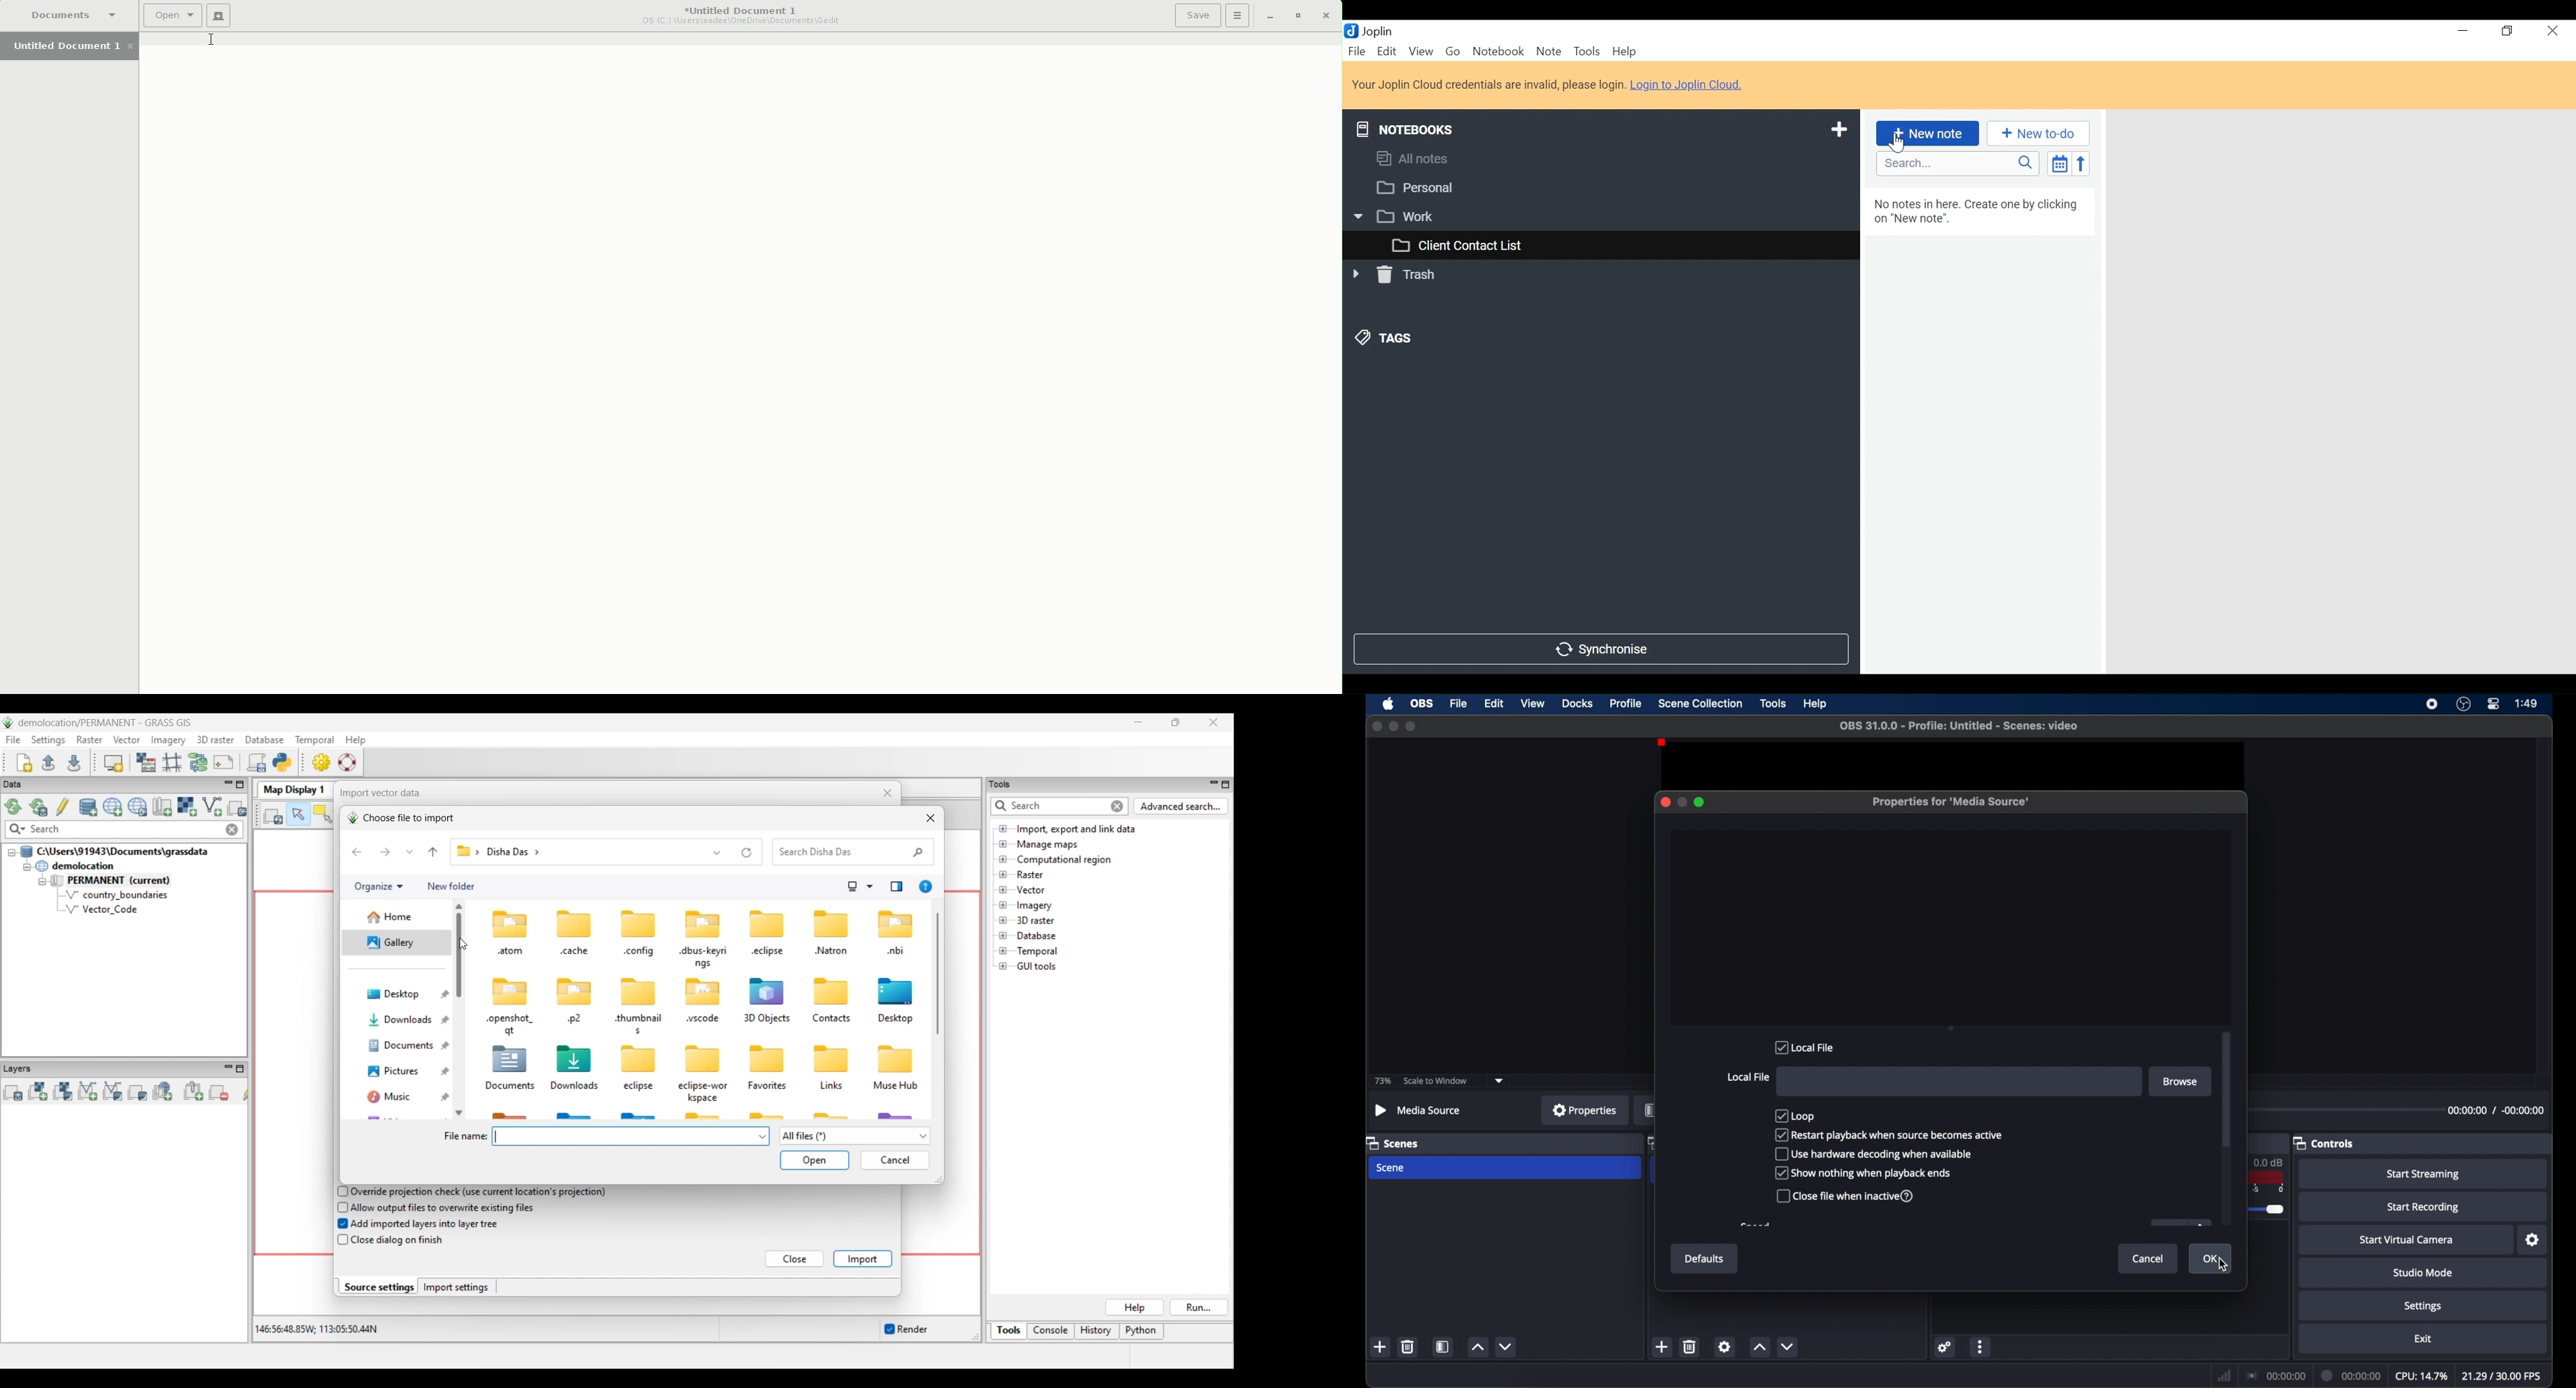  What do you see at coordinates (2080, 163) in the screenshot?
I see `Reverse sort order` at bounding box center [2080, 163].